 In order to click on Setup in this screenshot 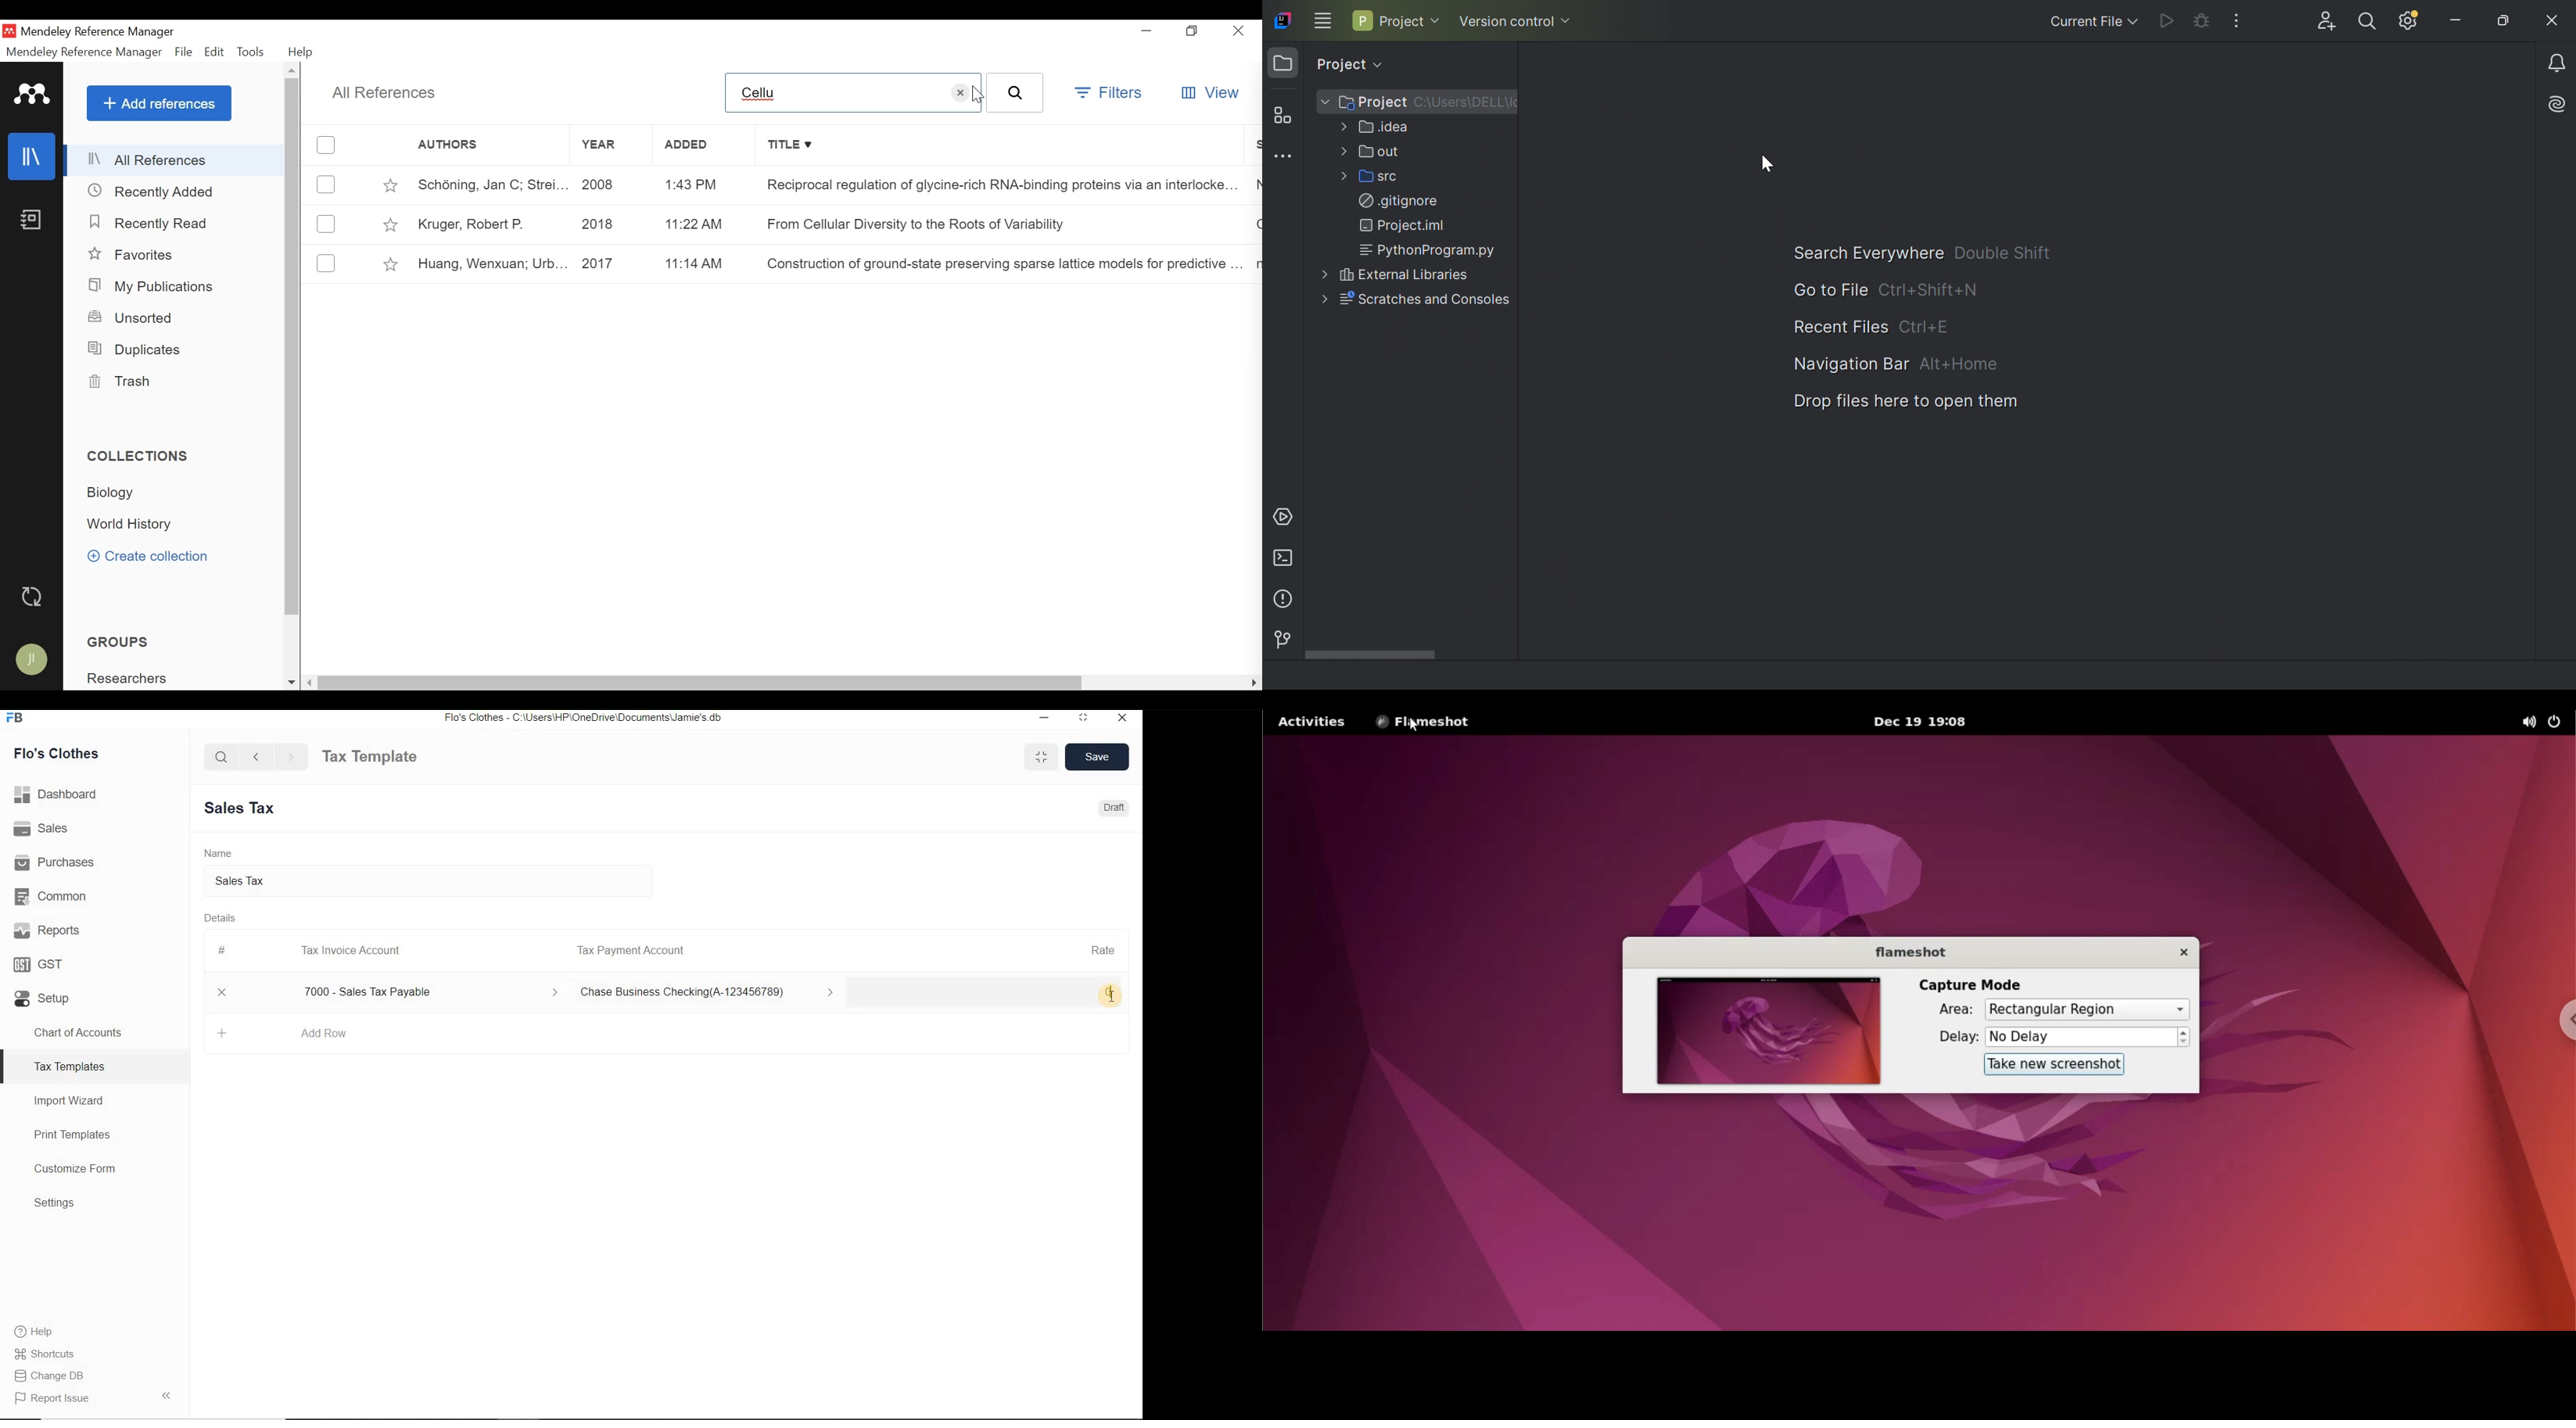, I will do `click(95, 996)`.